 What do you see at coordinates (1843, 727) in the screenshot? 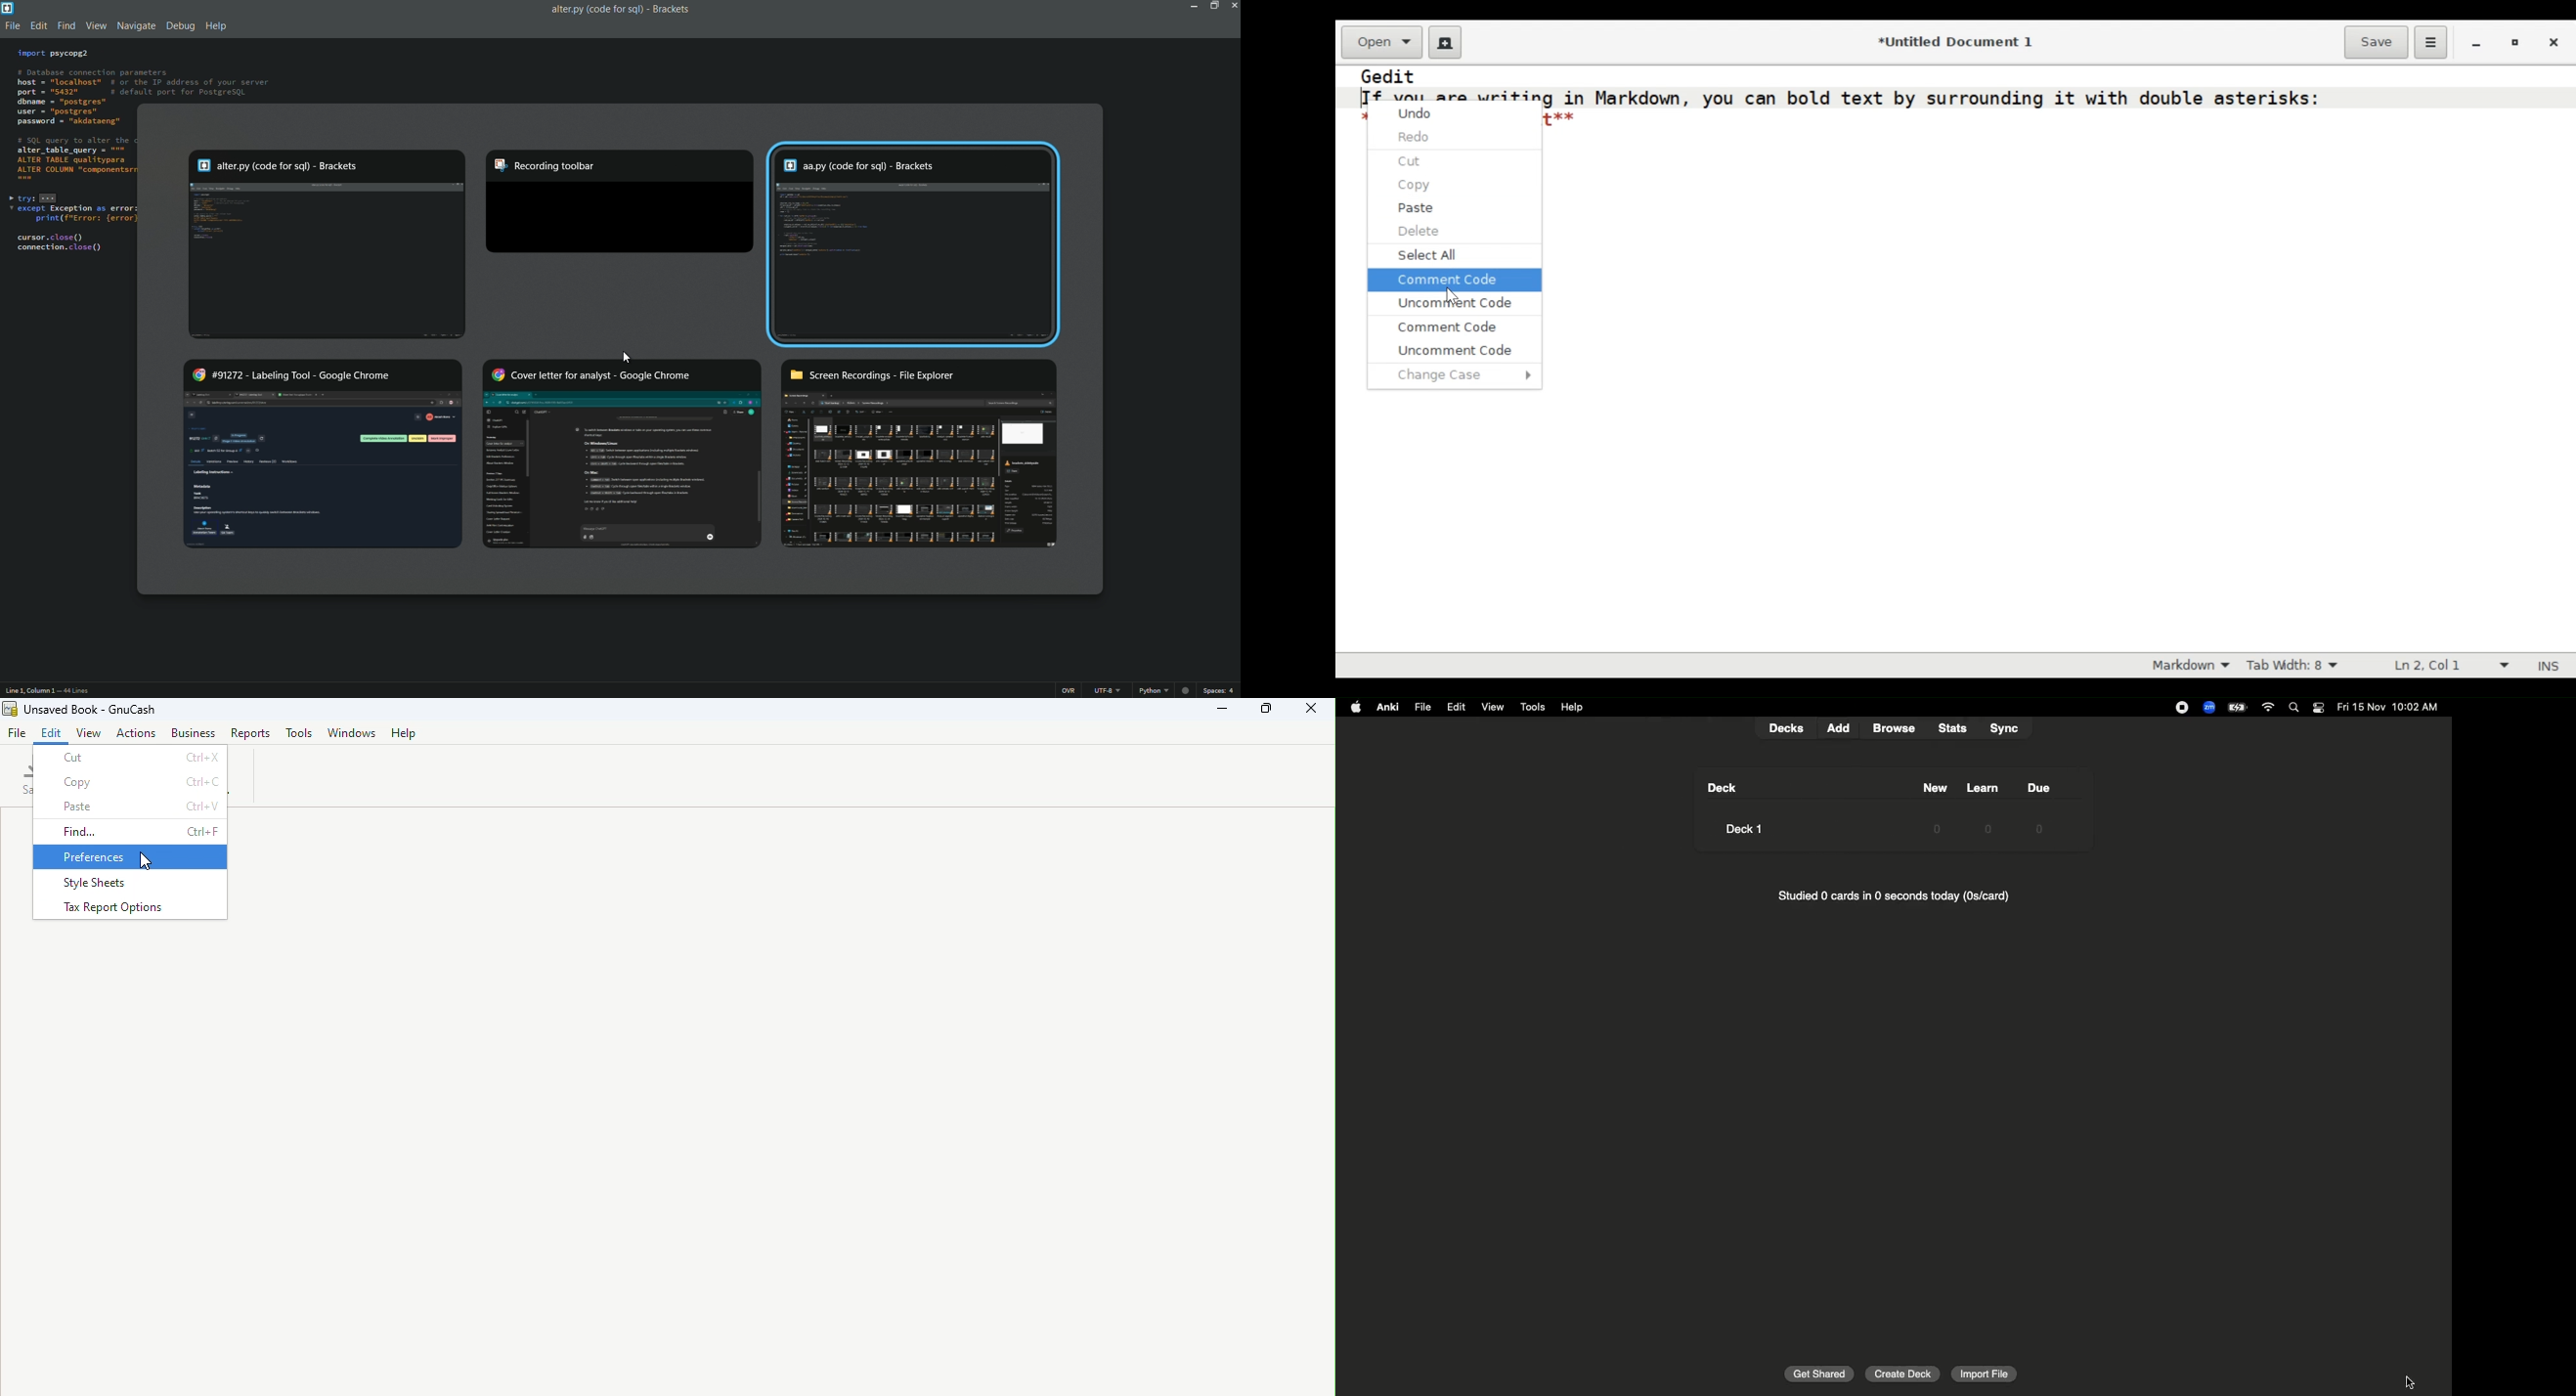
I see `Add` at bounding box center [1843, 727].